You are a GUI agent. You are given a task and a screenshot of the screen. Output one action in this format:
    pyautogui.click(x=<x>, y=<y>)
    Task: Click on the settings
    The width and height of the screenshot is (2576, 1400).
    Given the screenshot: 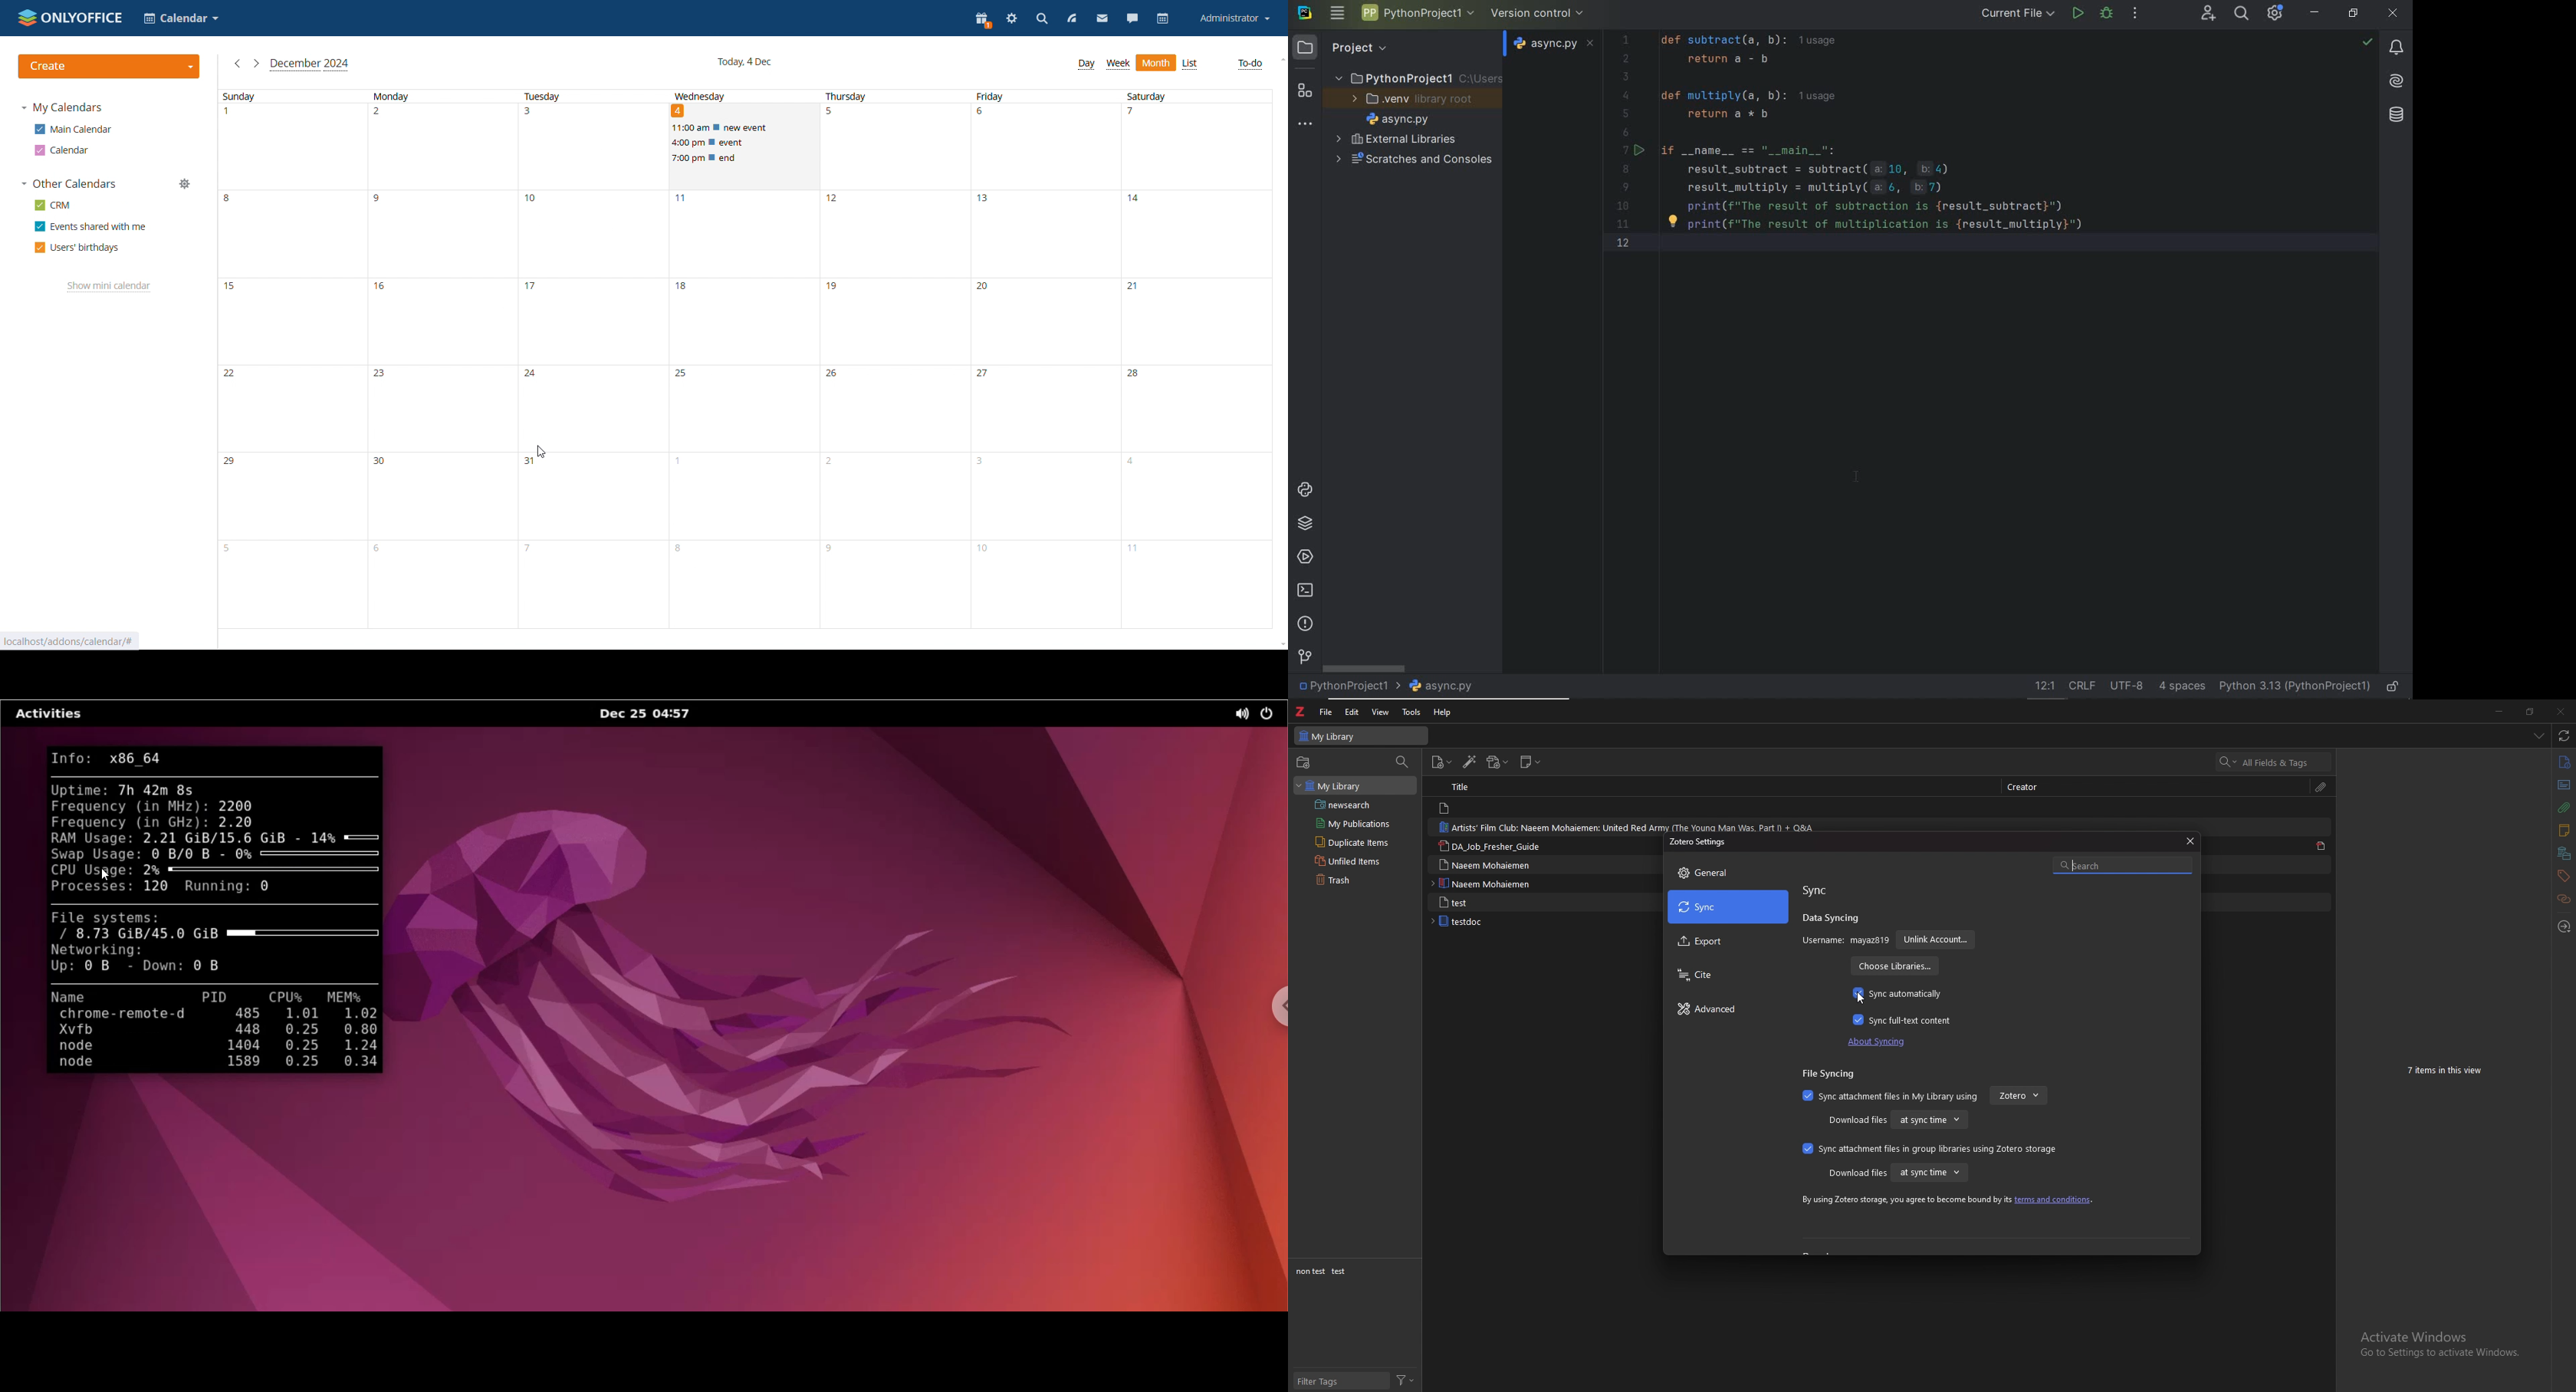 What is the action you would take?
    pyautogui.click(x=1010, y=21)
    